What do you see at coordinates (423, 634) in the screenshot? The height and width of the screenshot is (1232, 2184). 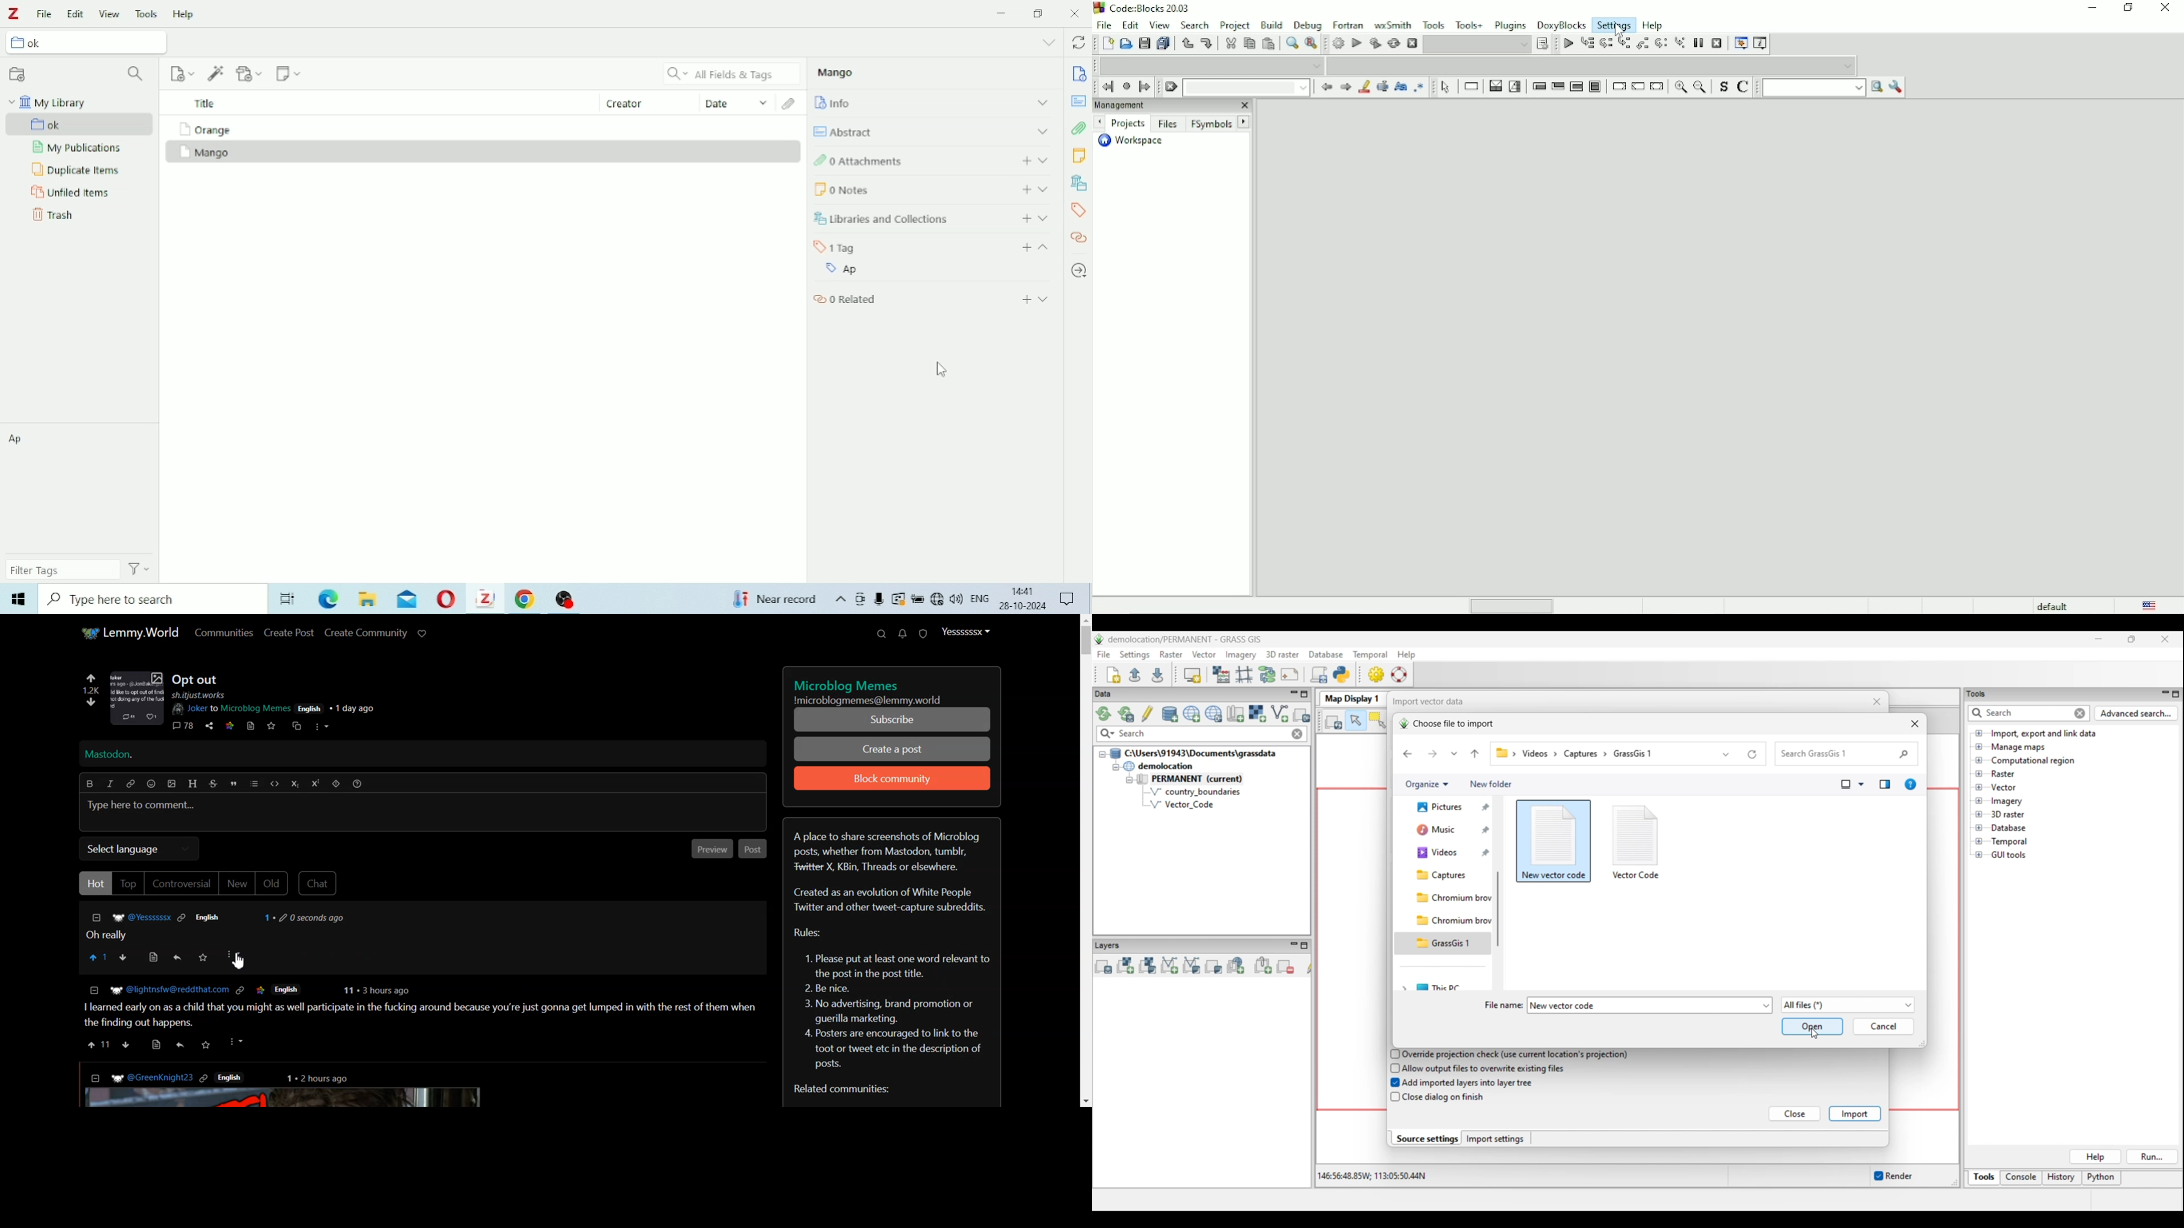 I see `Support Lemmy` at bounding box center [423, 634].